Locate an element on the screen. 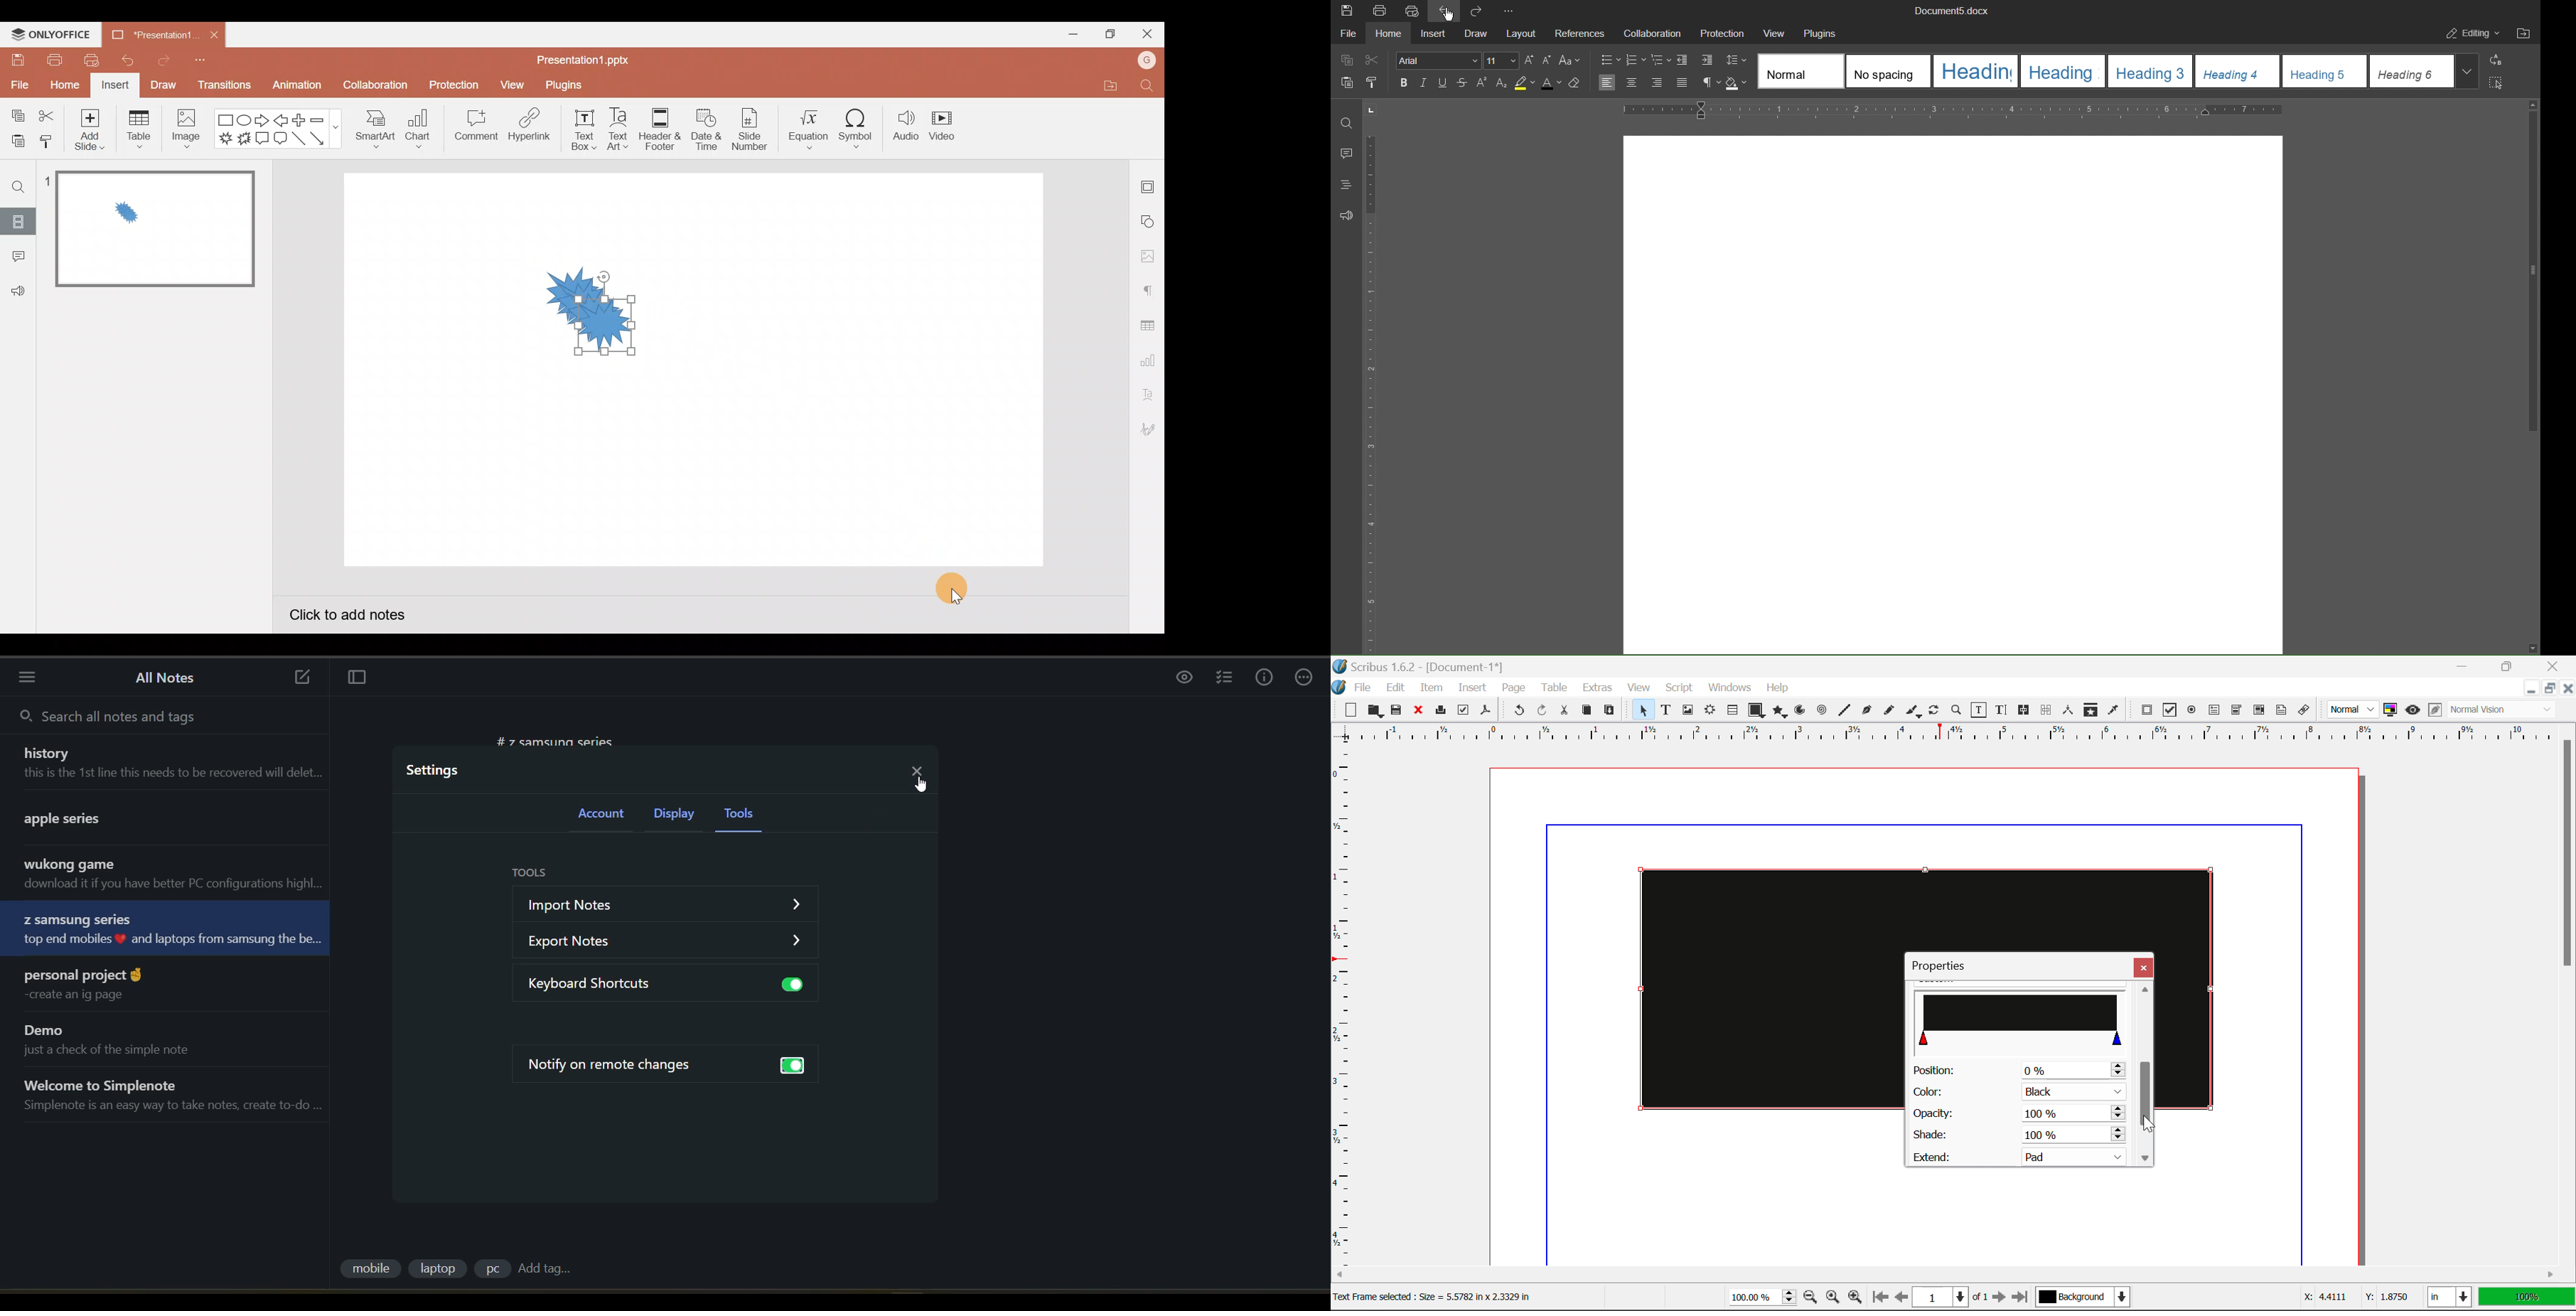  Insert is located at coordinates (117, 86).